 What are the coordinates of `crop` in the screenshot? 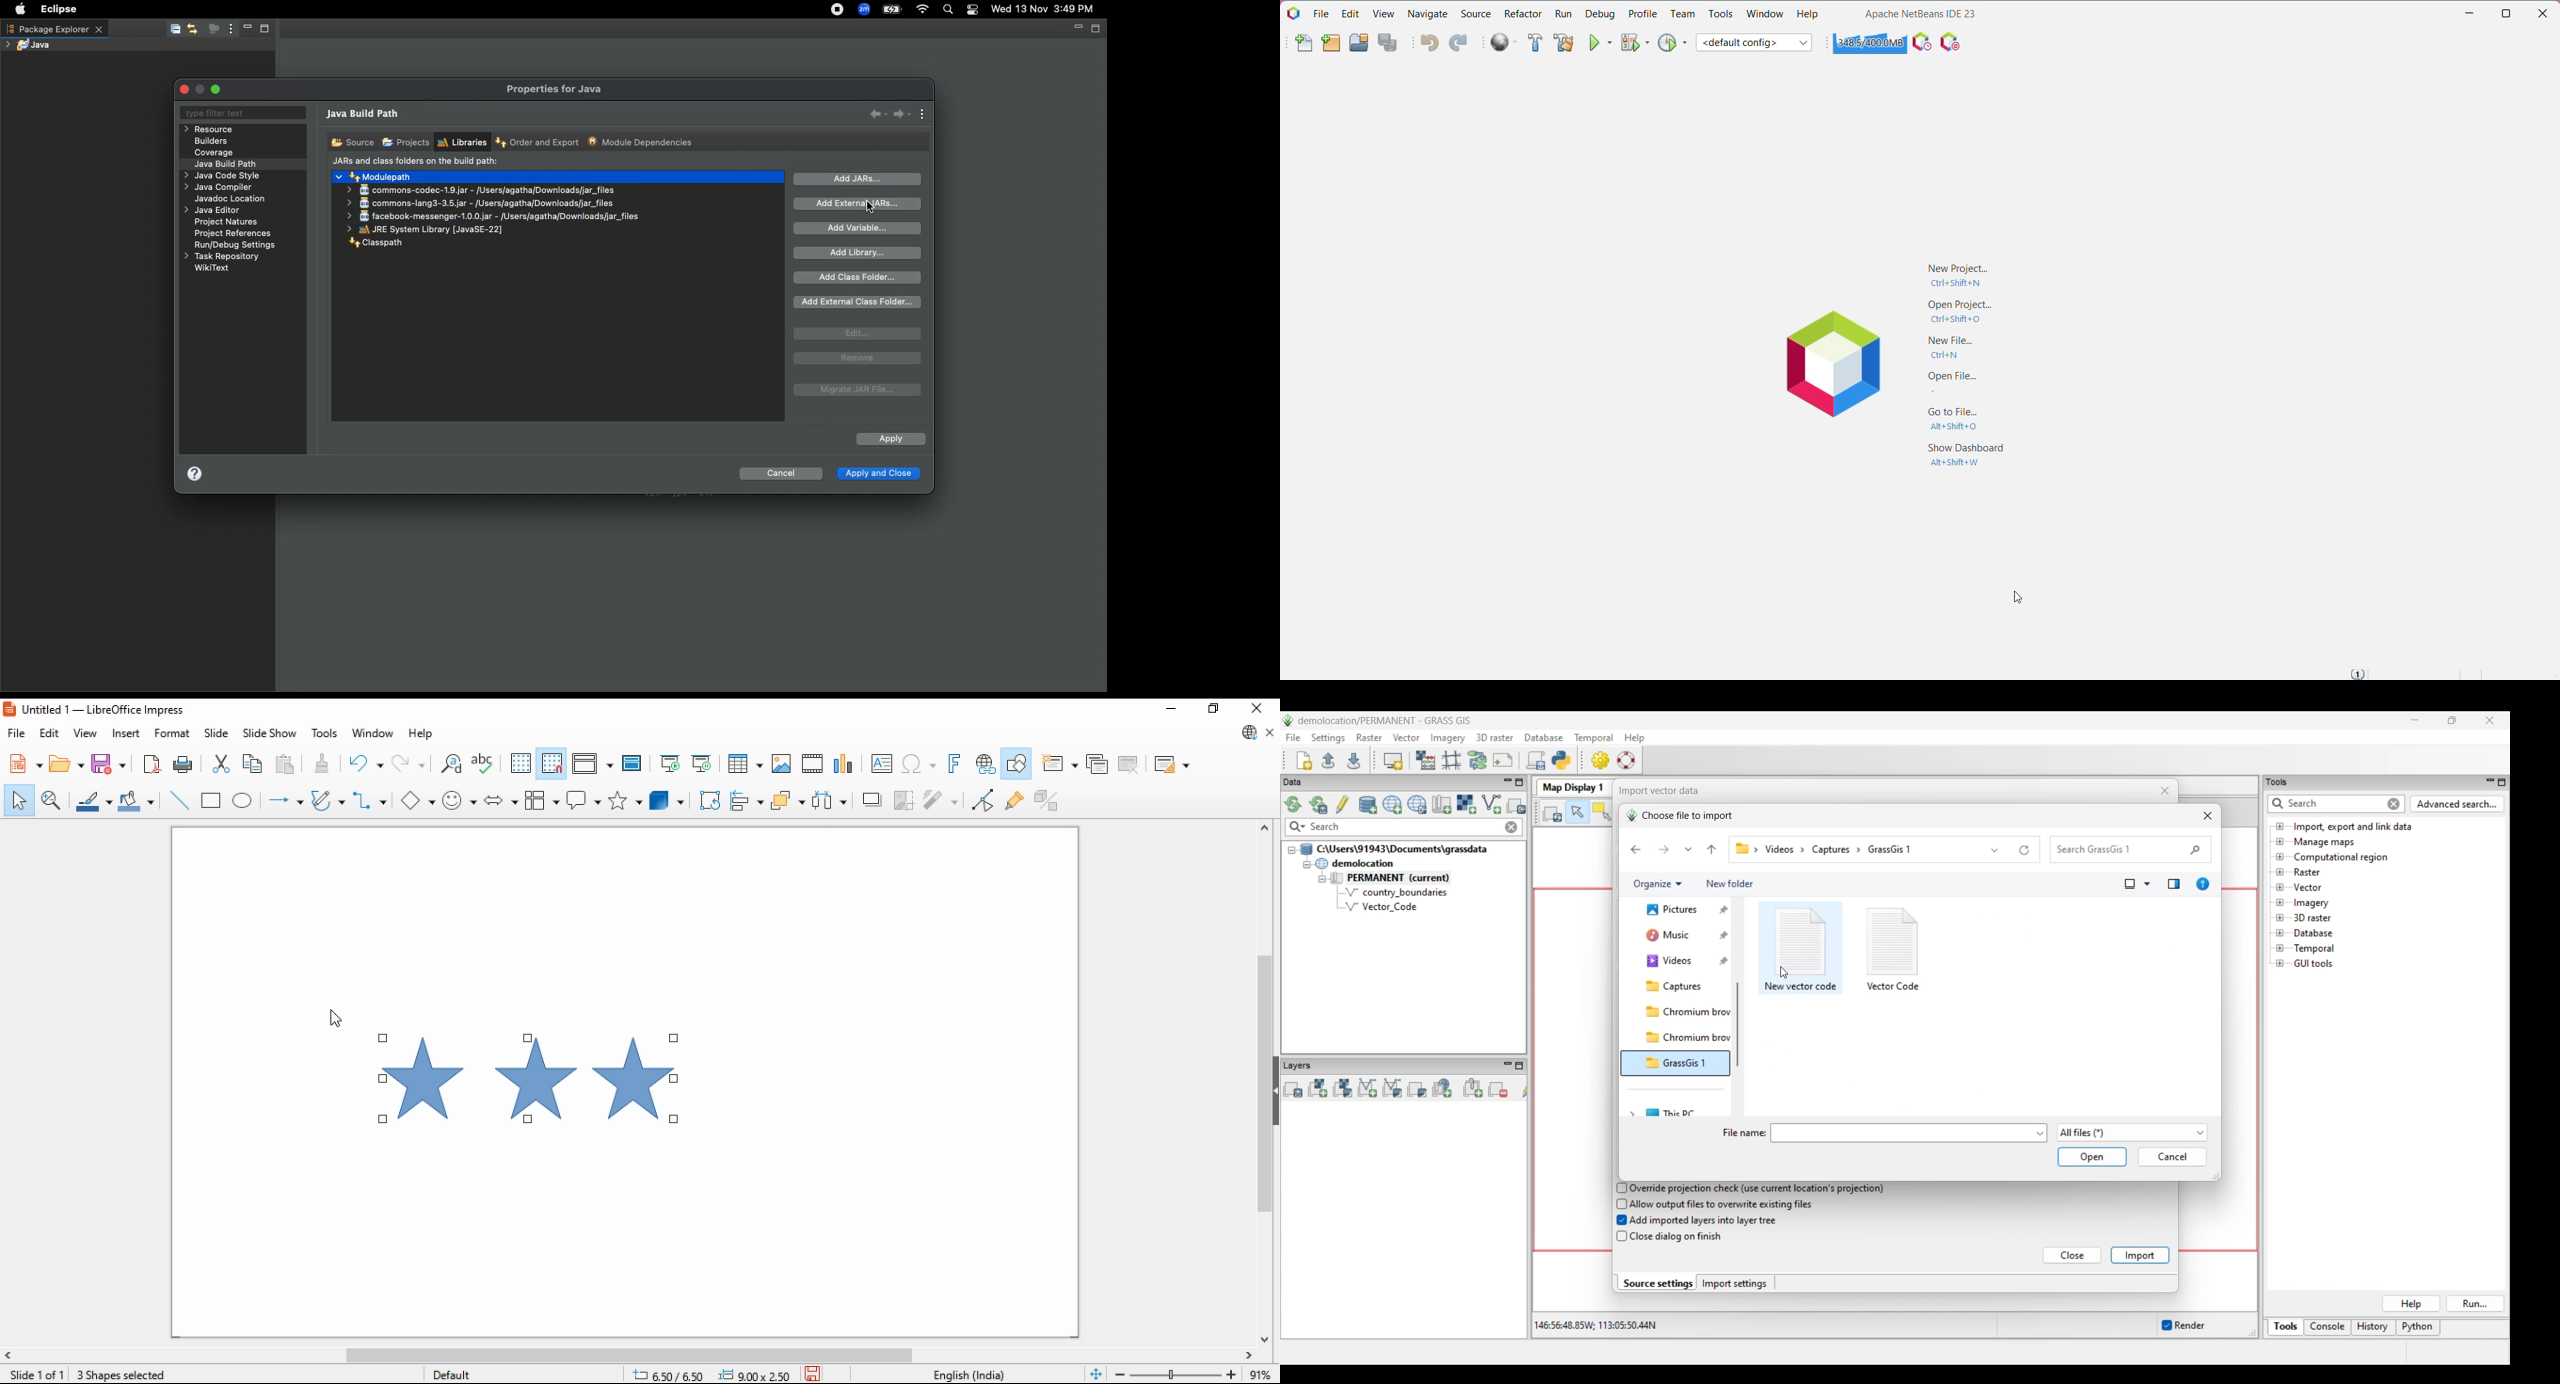 It's located at (903, 800).